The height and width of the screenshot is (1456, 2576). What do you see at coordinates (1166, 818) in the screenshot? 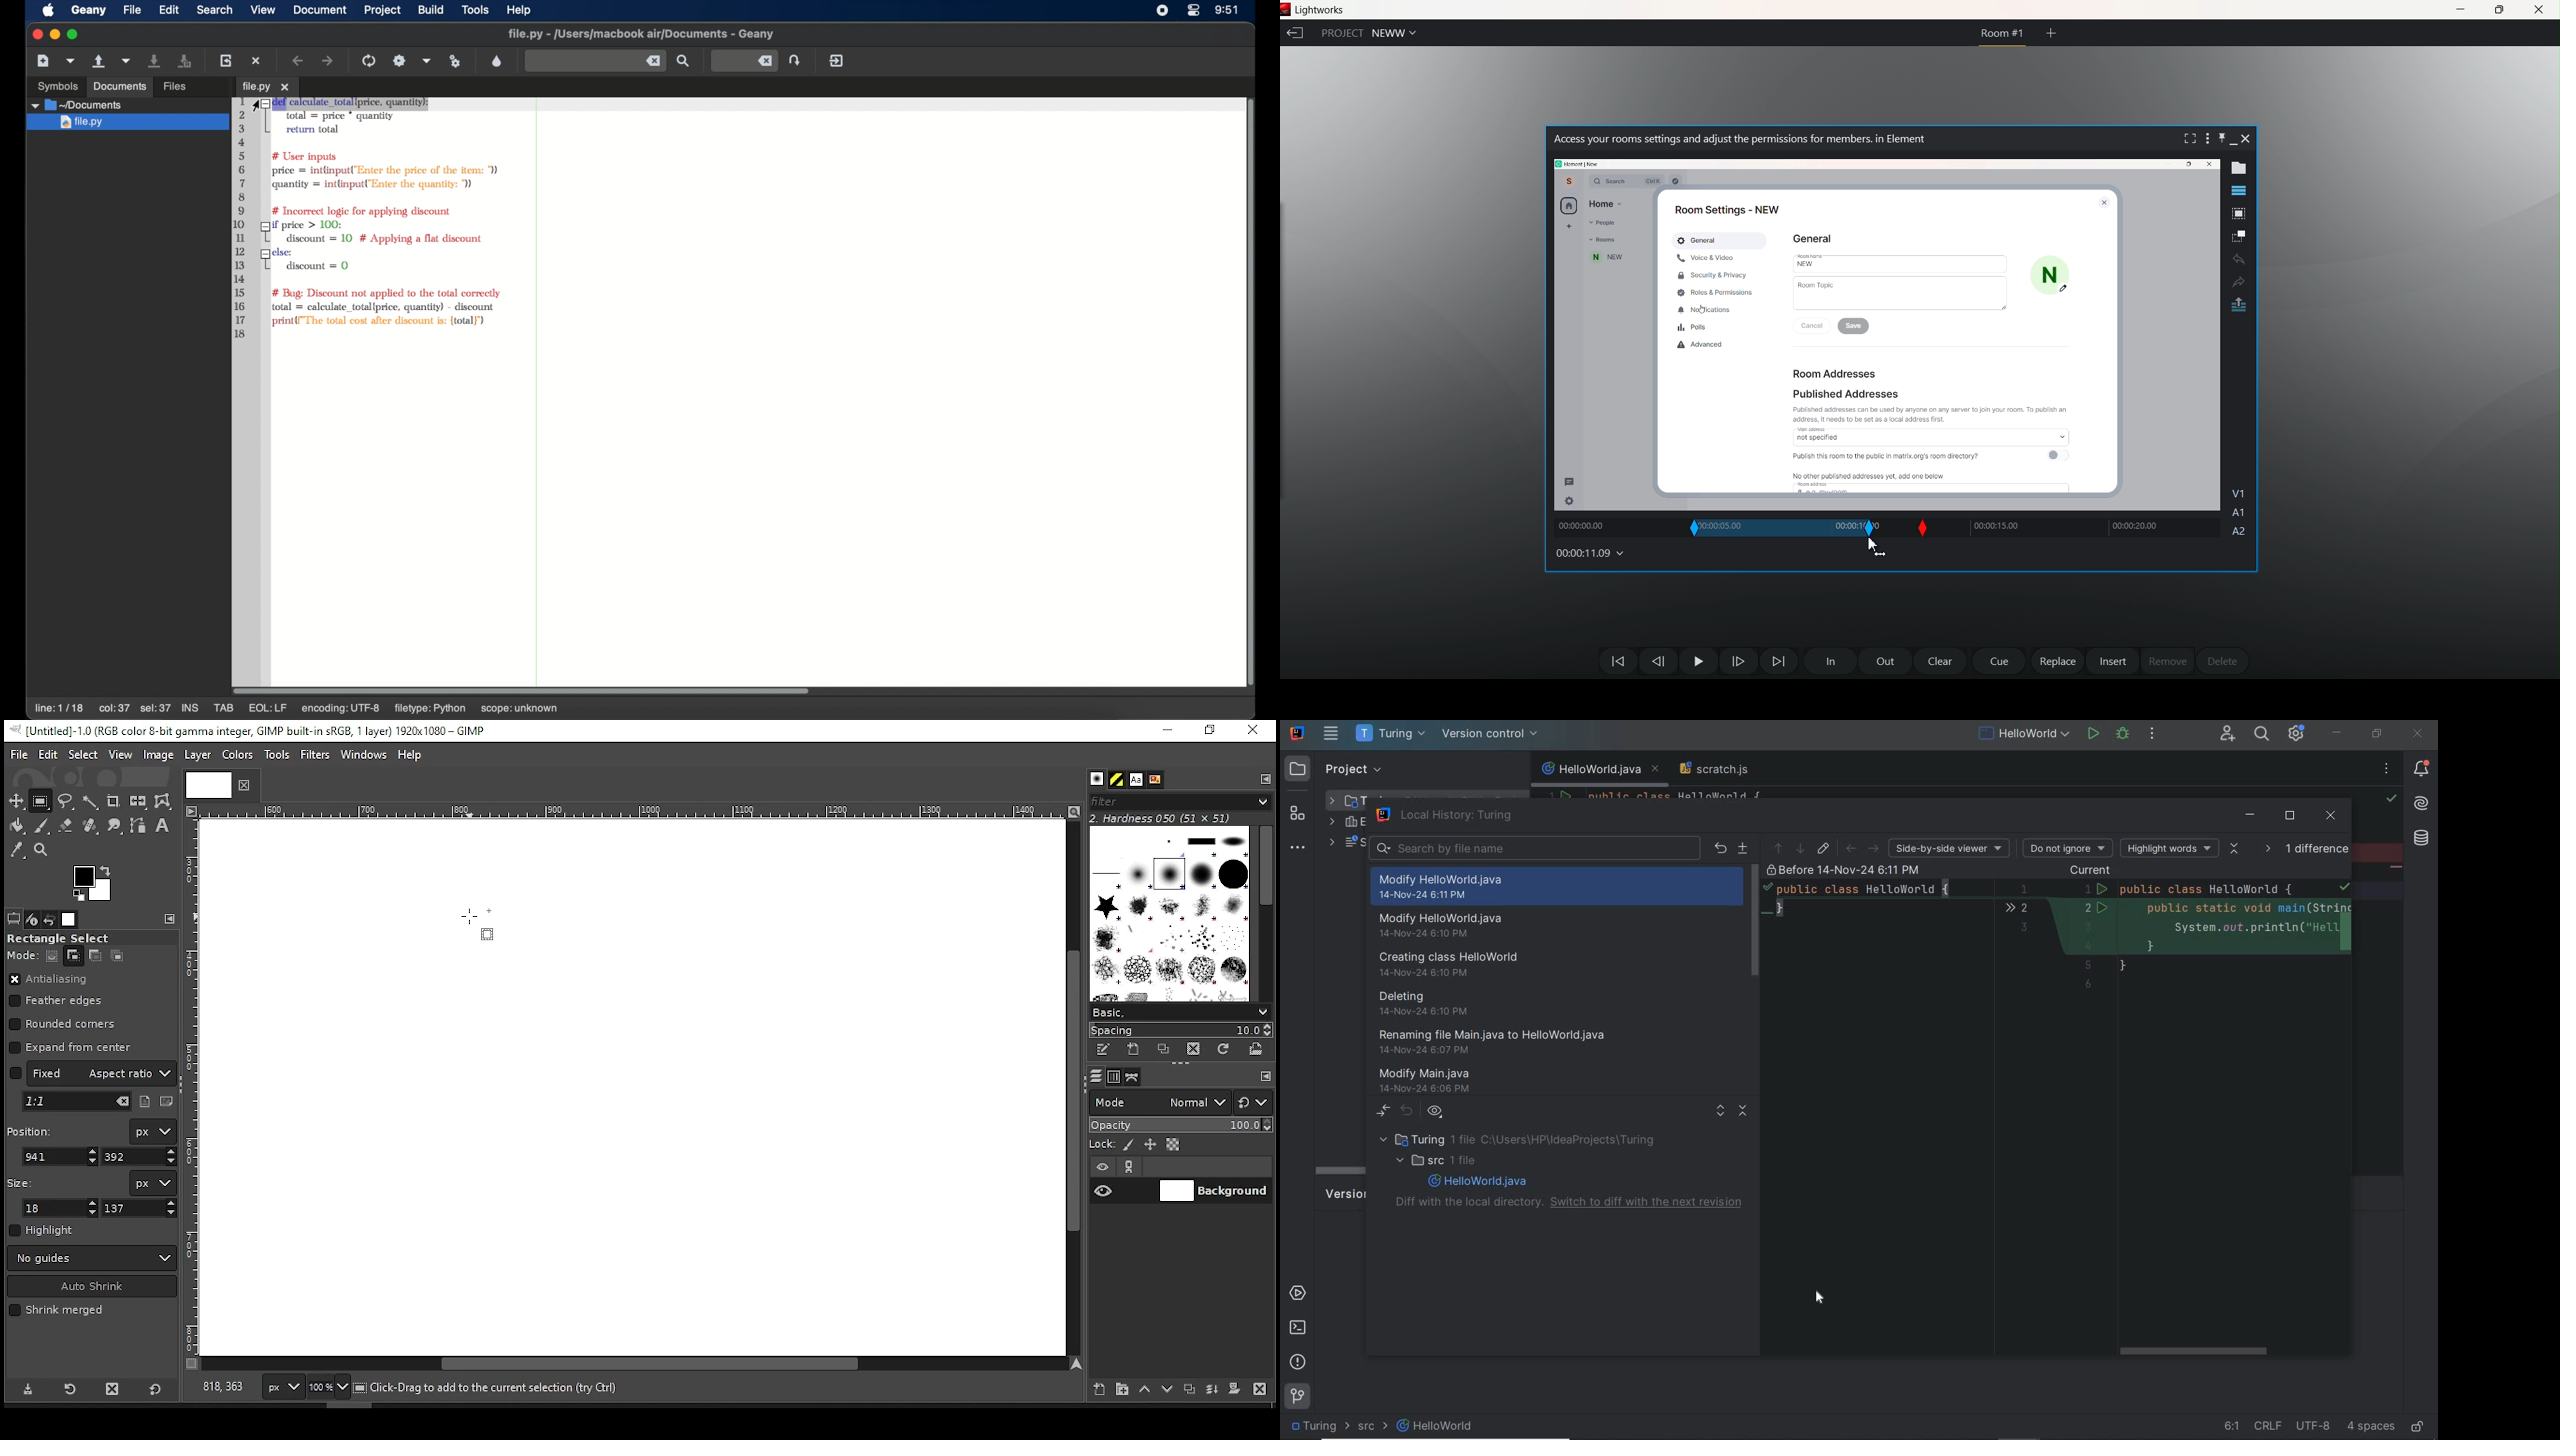
I see `2. hardness 050 (51x51)` at bounding box center [1166, 818].